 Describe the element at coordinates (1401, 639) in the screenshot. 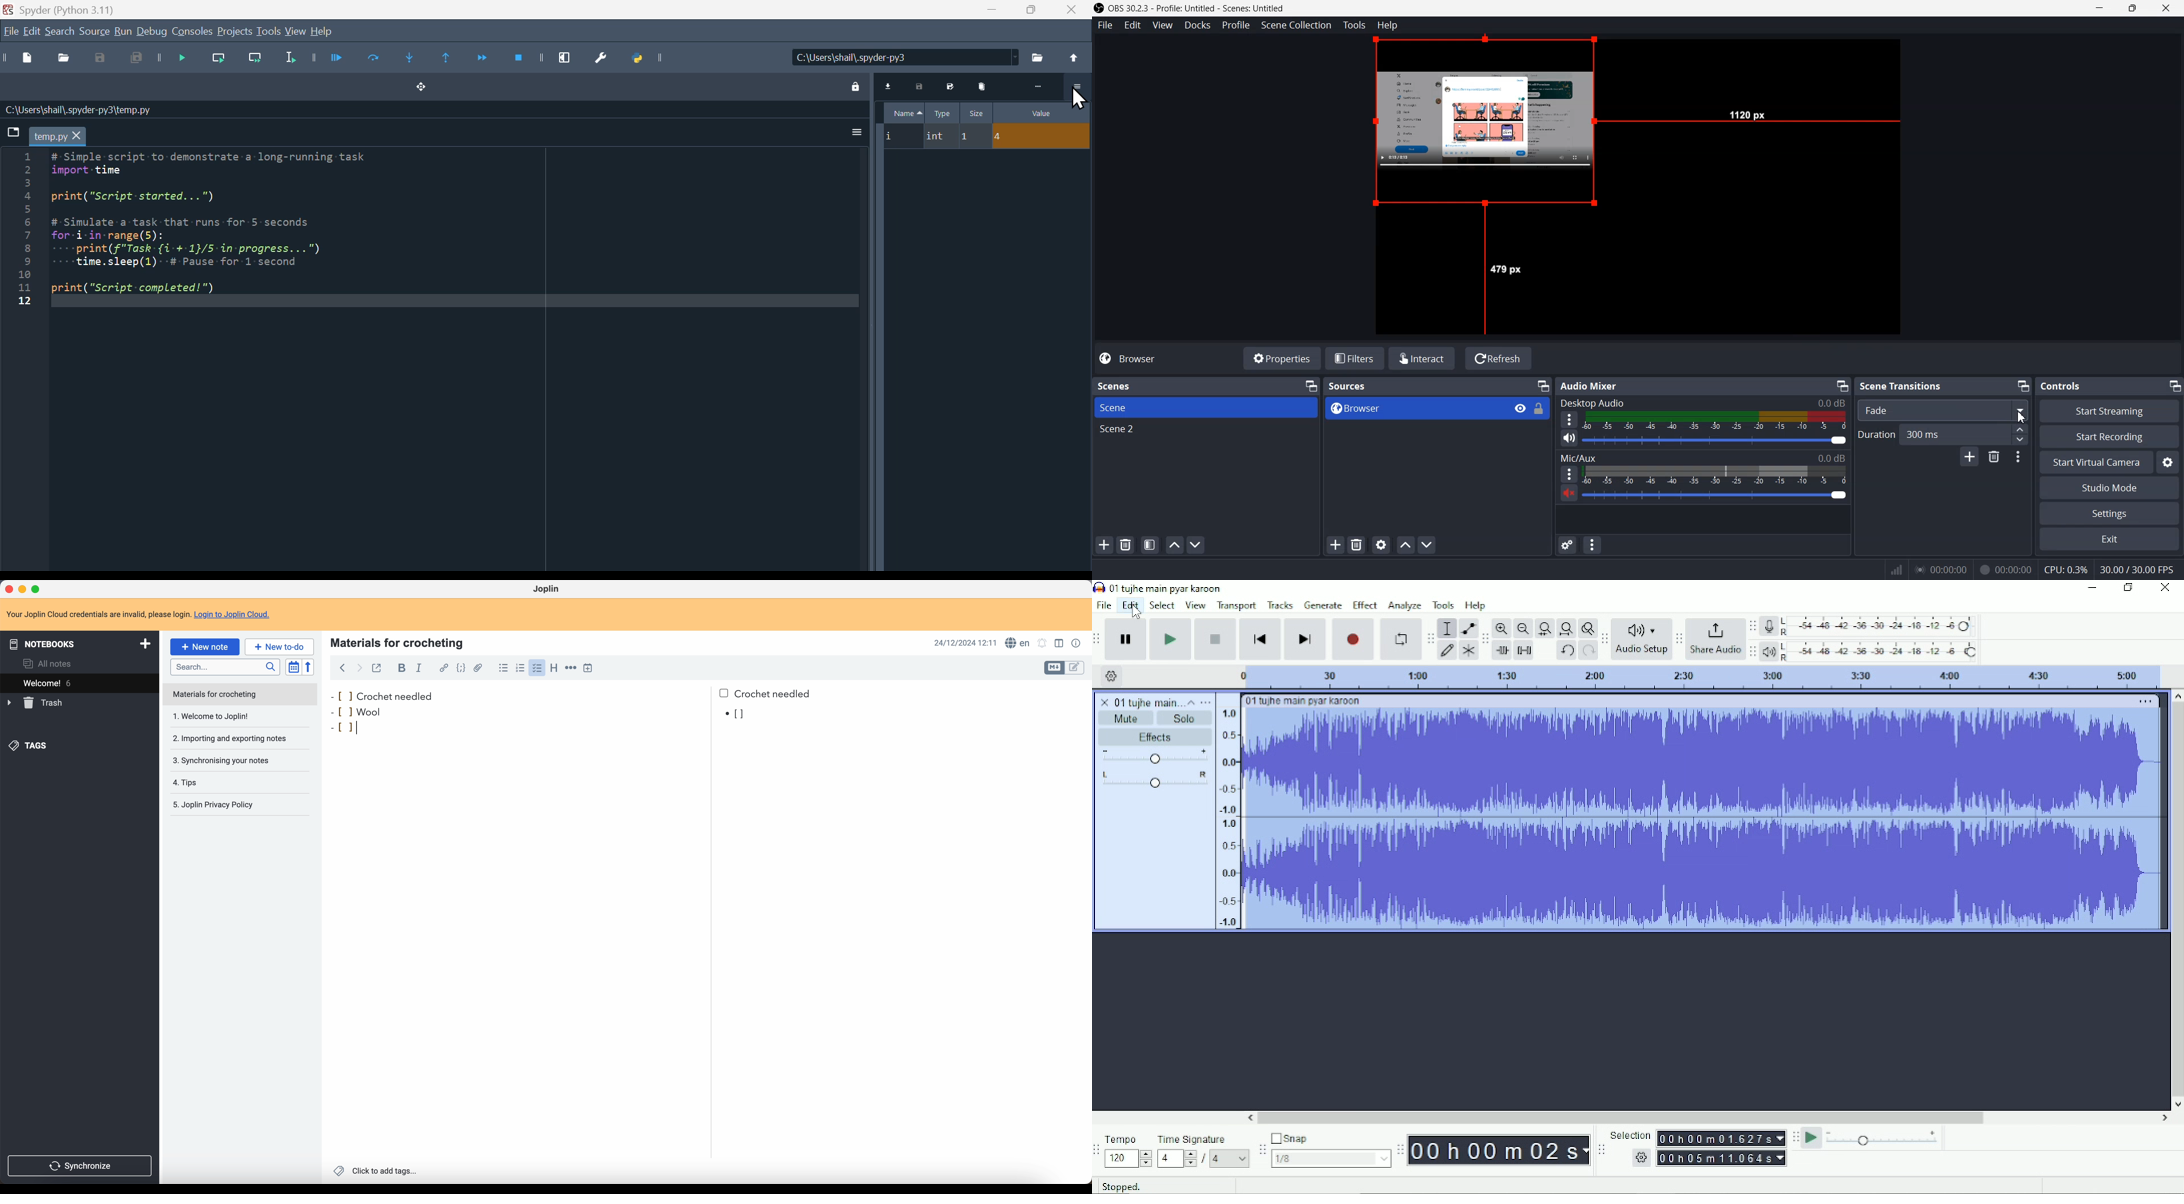

I see `Enable looping` at that location.